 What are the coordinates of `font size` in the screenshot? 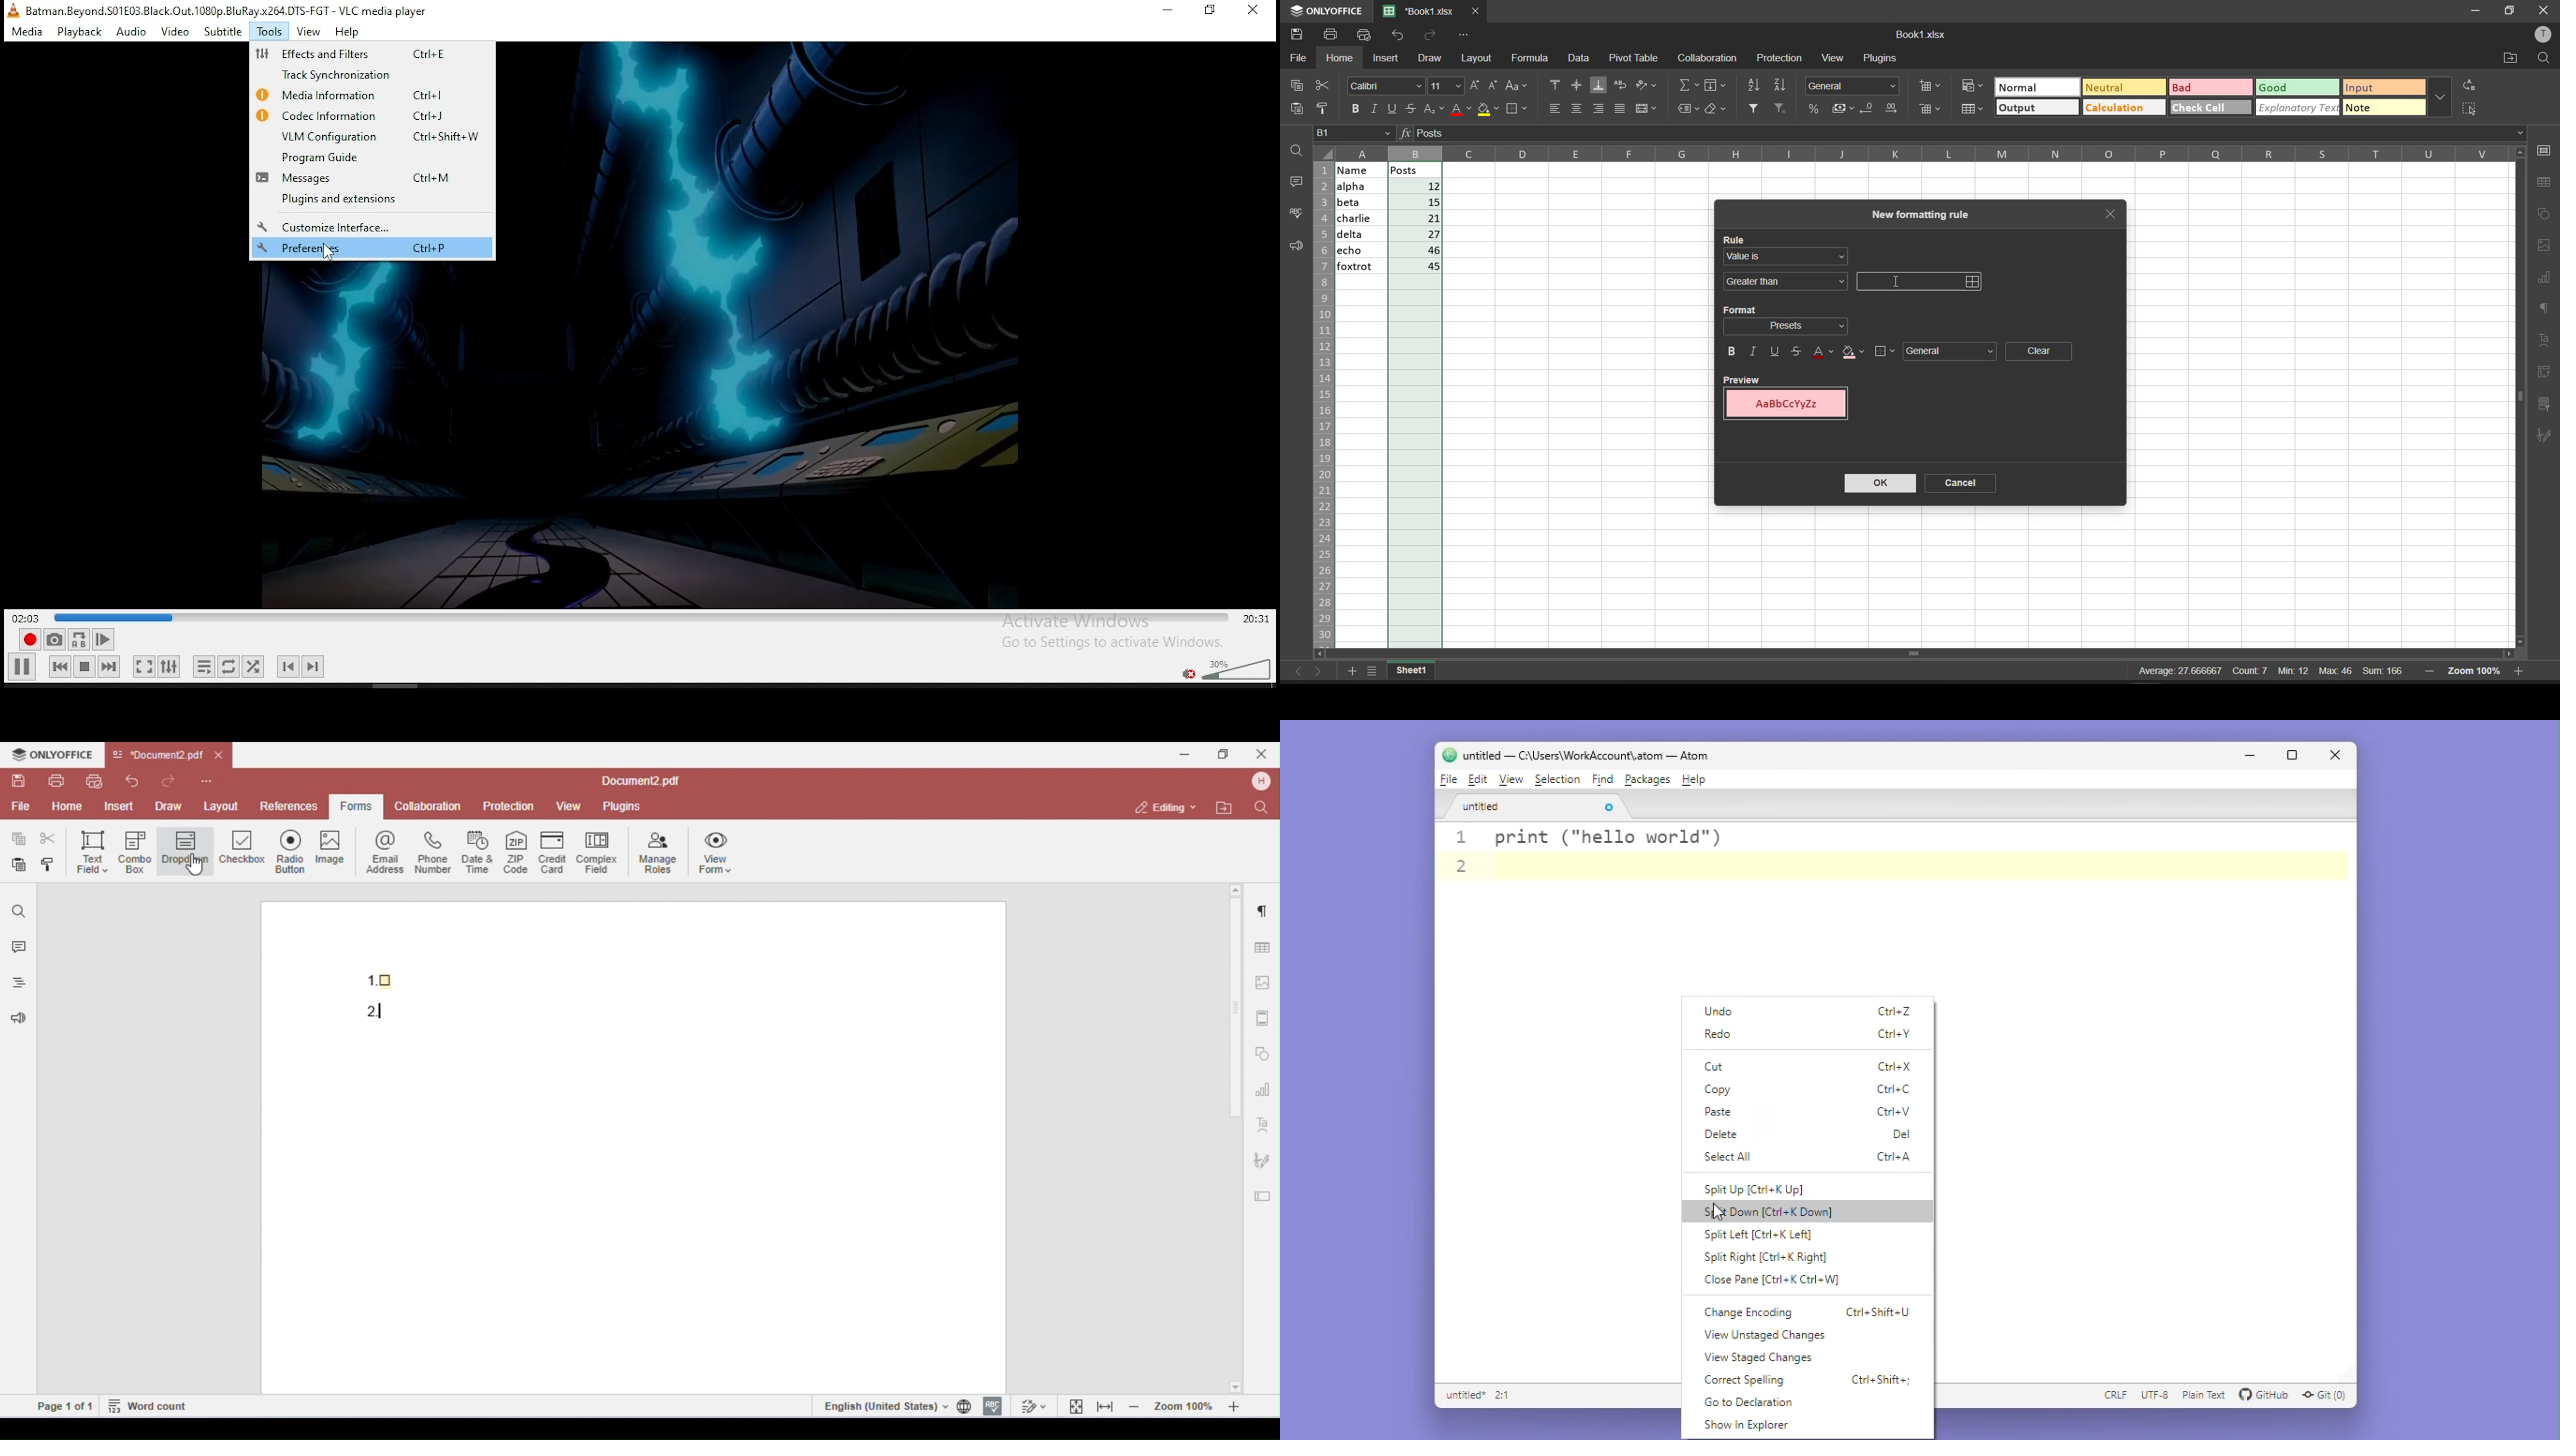 It's located at (1445, 85).